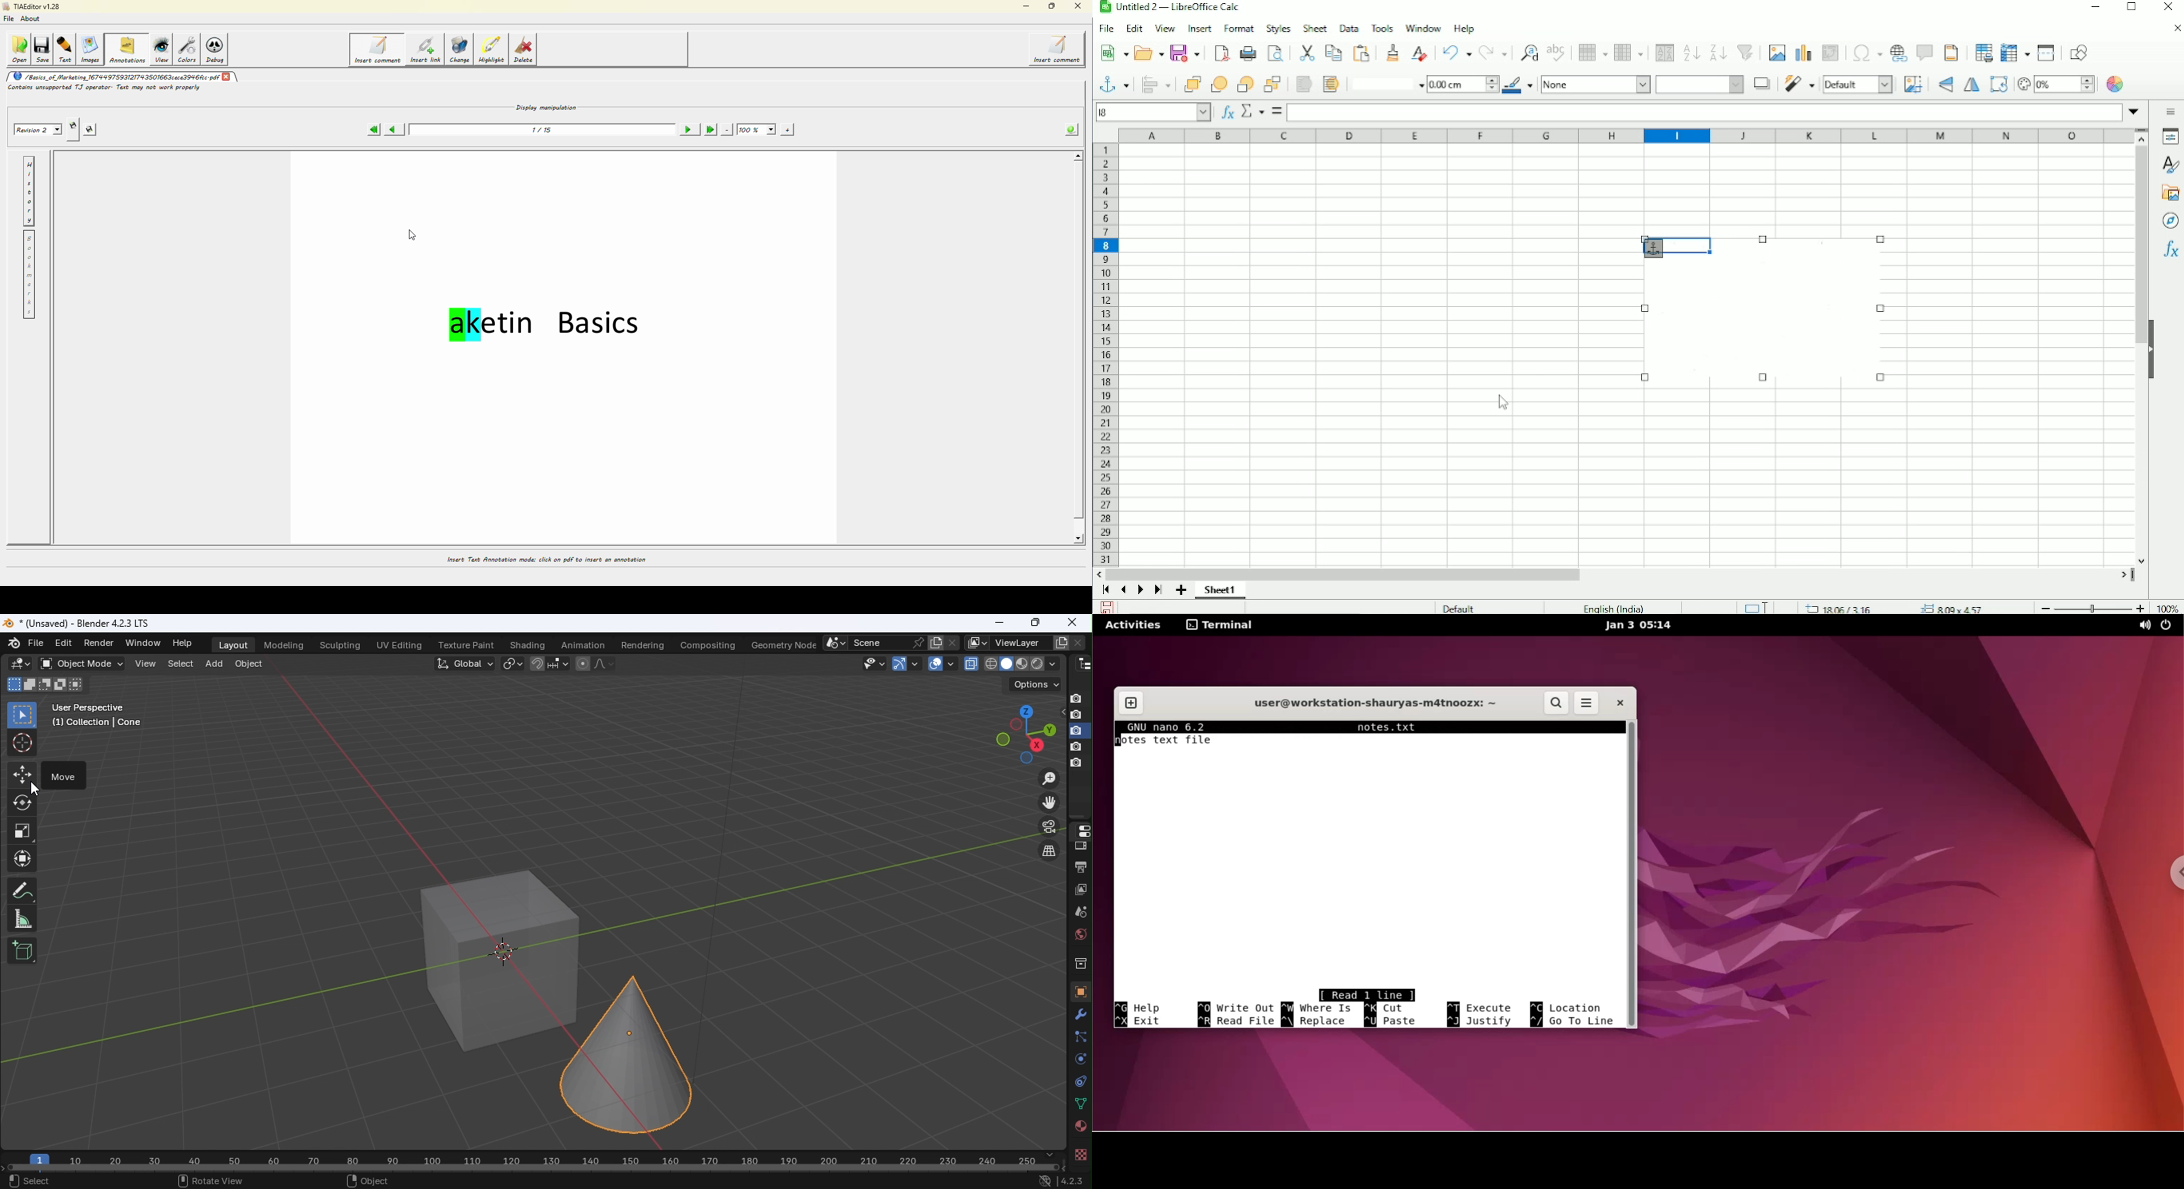 The width and height of the screenshot is (2184, 1204). What do you see at coordinates (2170, 139) in the screenshot?
I see `Properties` at bounding box center [2170, 139].